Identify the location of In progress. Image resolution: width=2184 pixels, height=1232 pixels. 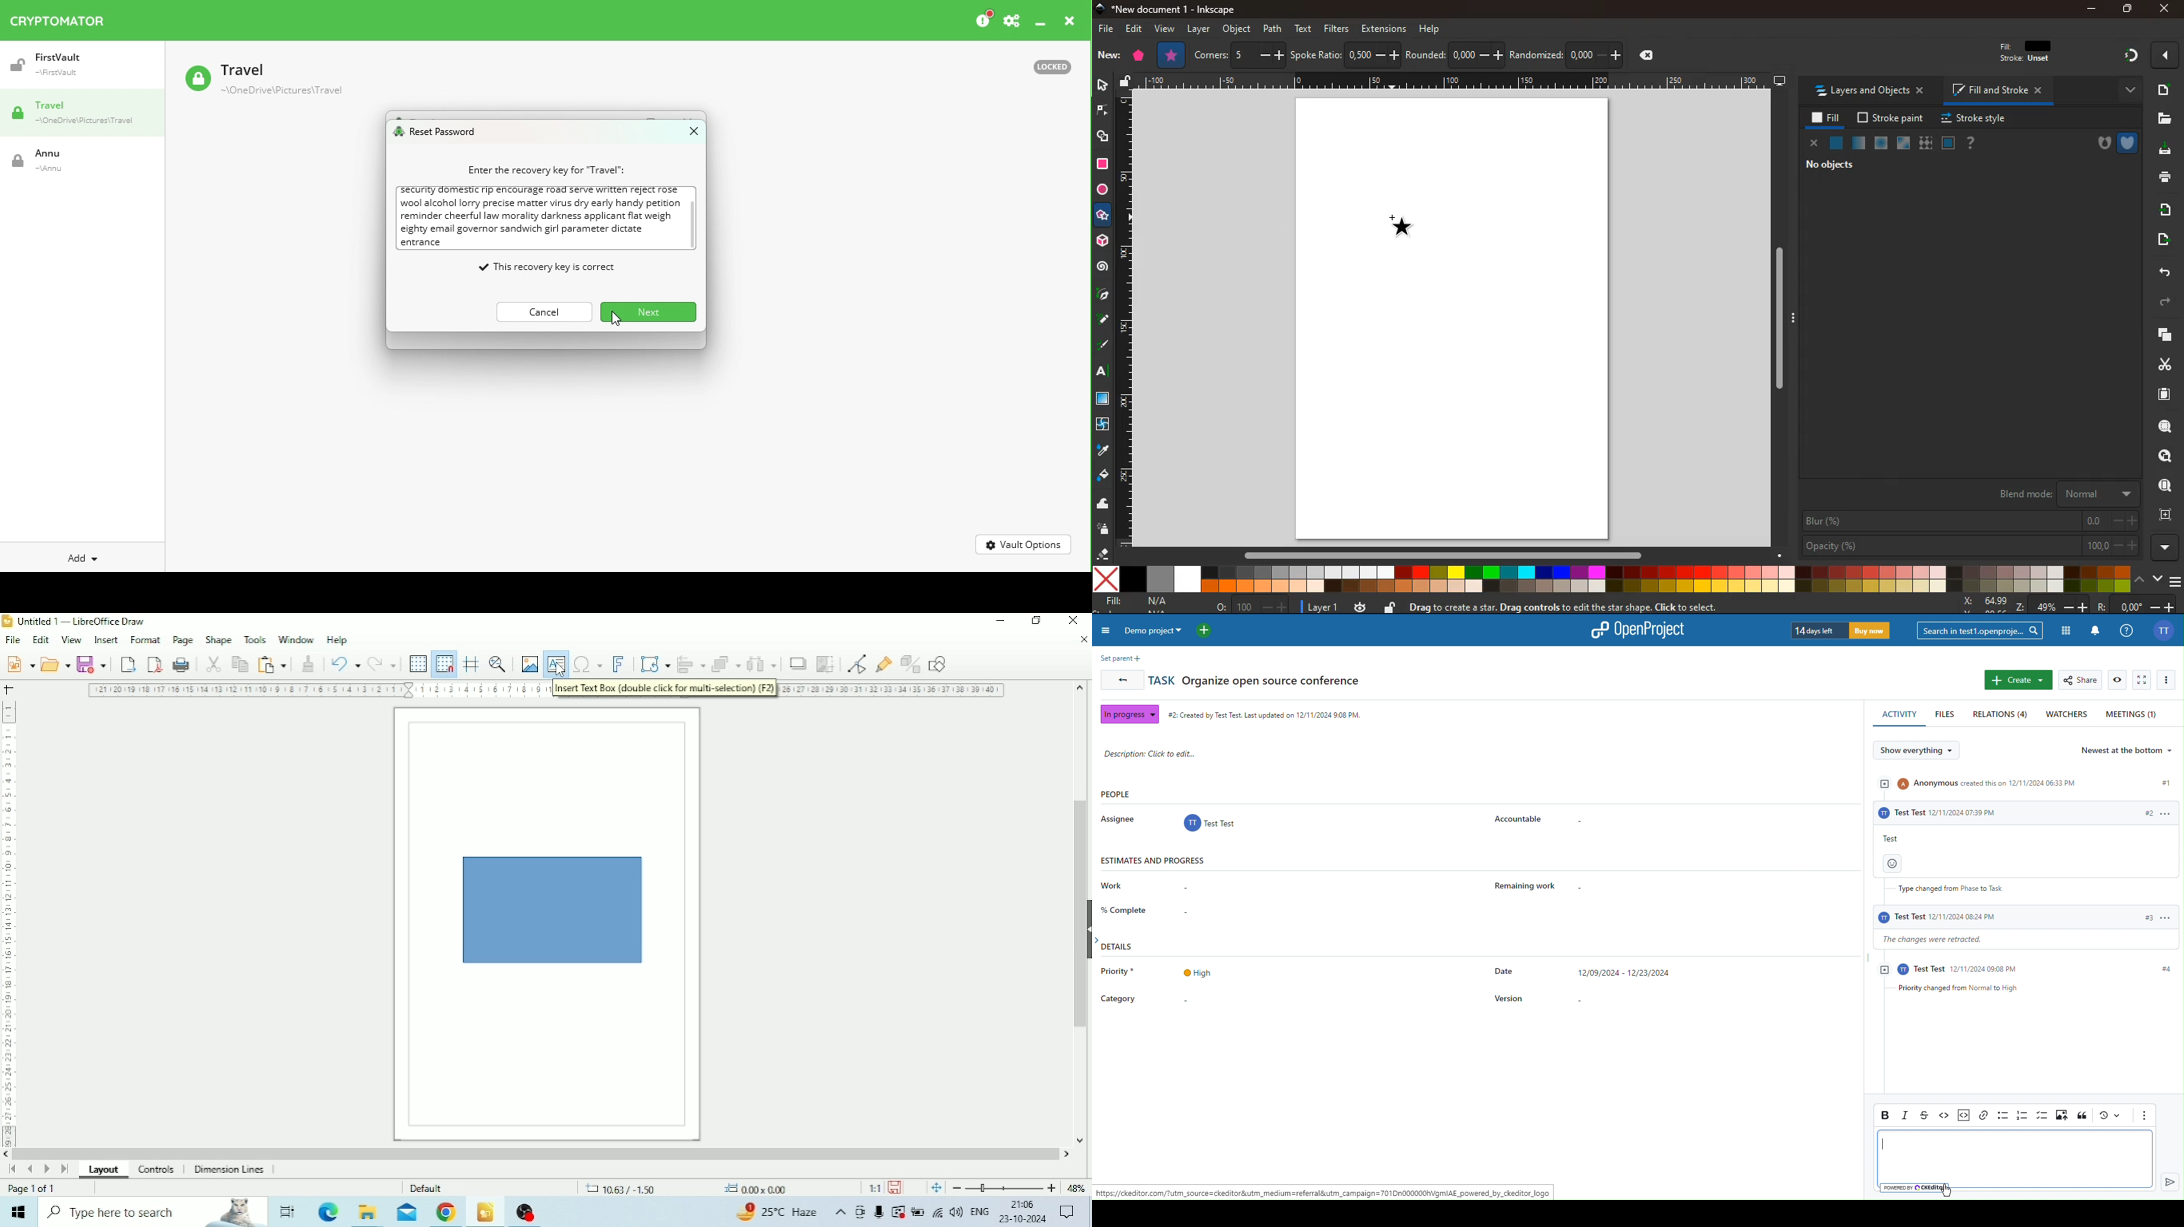
(1127, 713).